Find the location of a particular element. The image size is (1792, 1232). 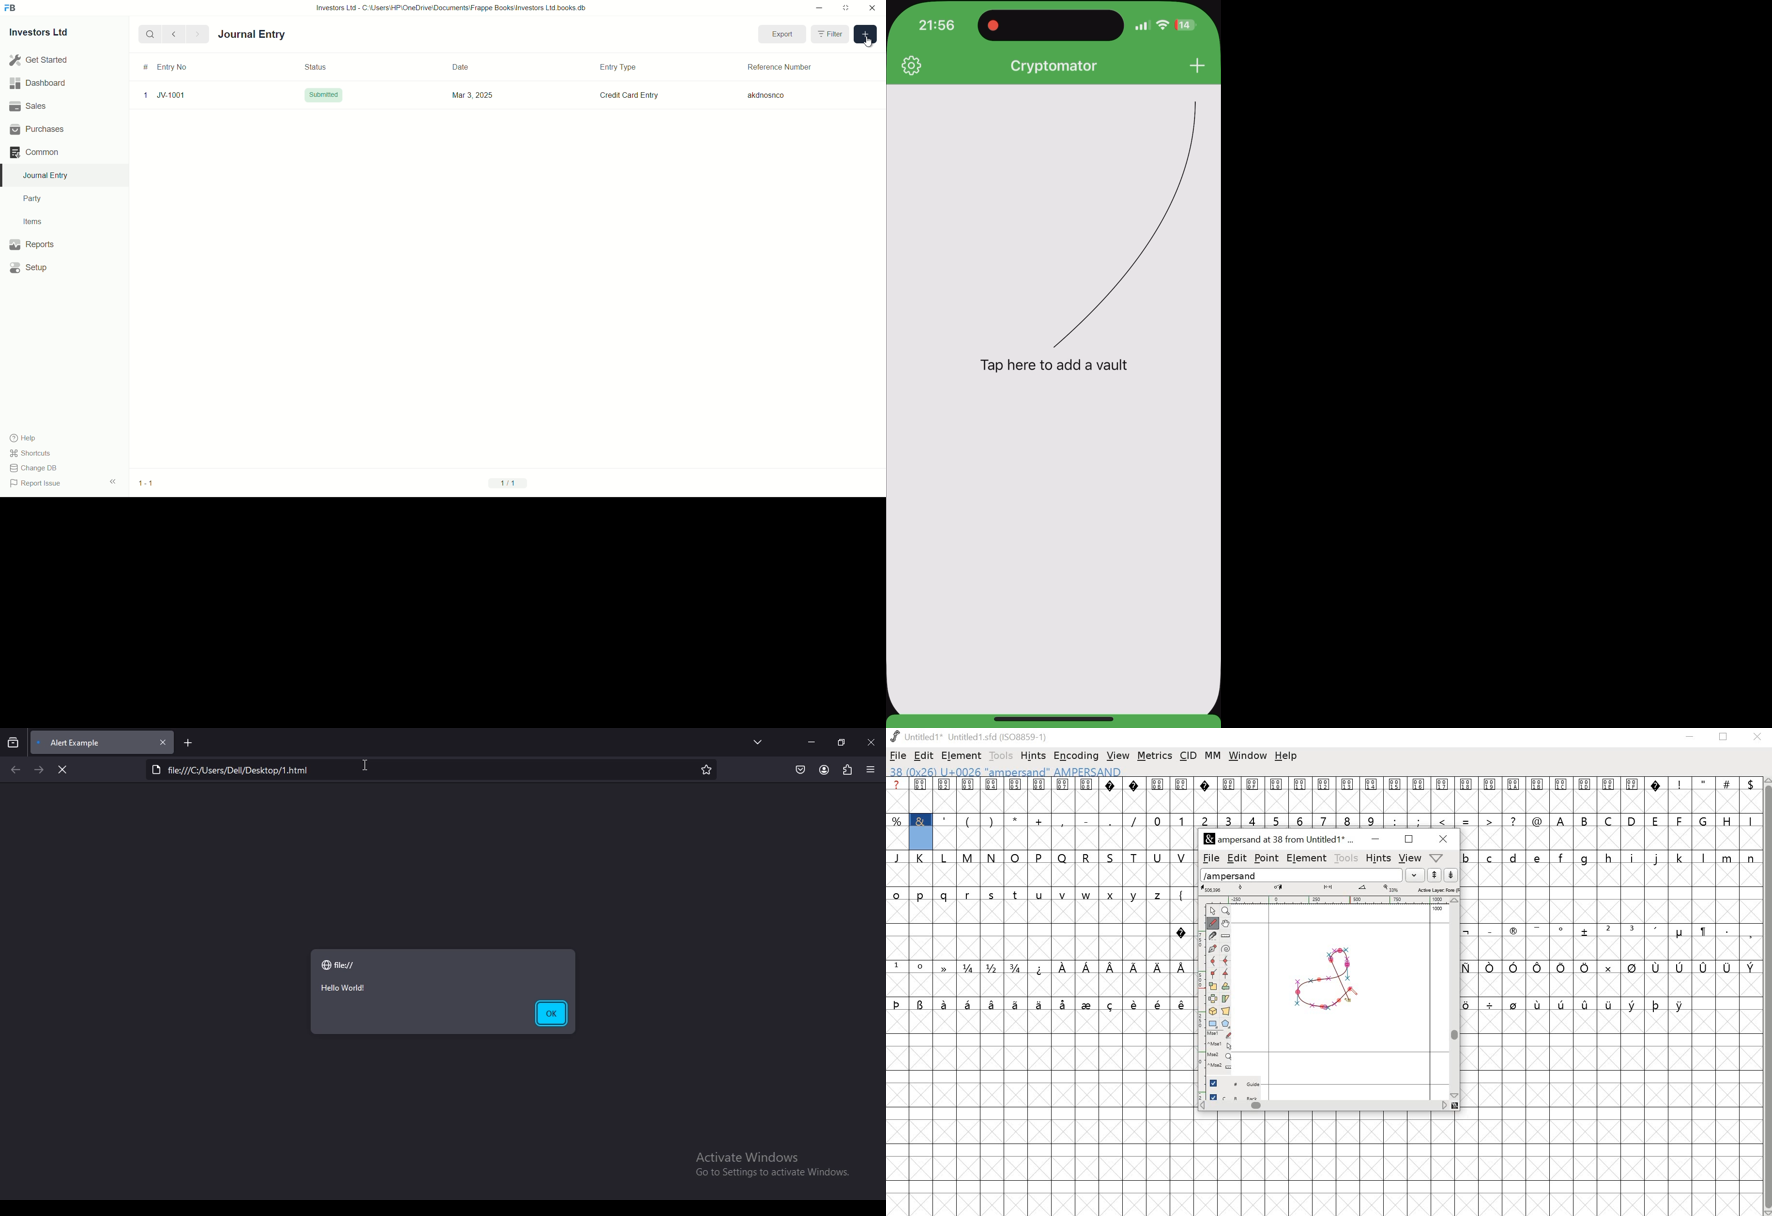

f is located at coordinates (1563, 857).